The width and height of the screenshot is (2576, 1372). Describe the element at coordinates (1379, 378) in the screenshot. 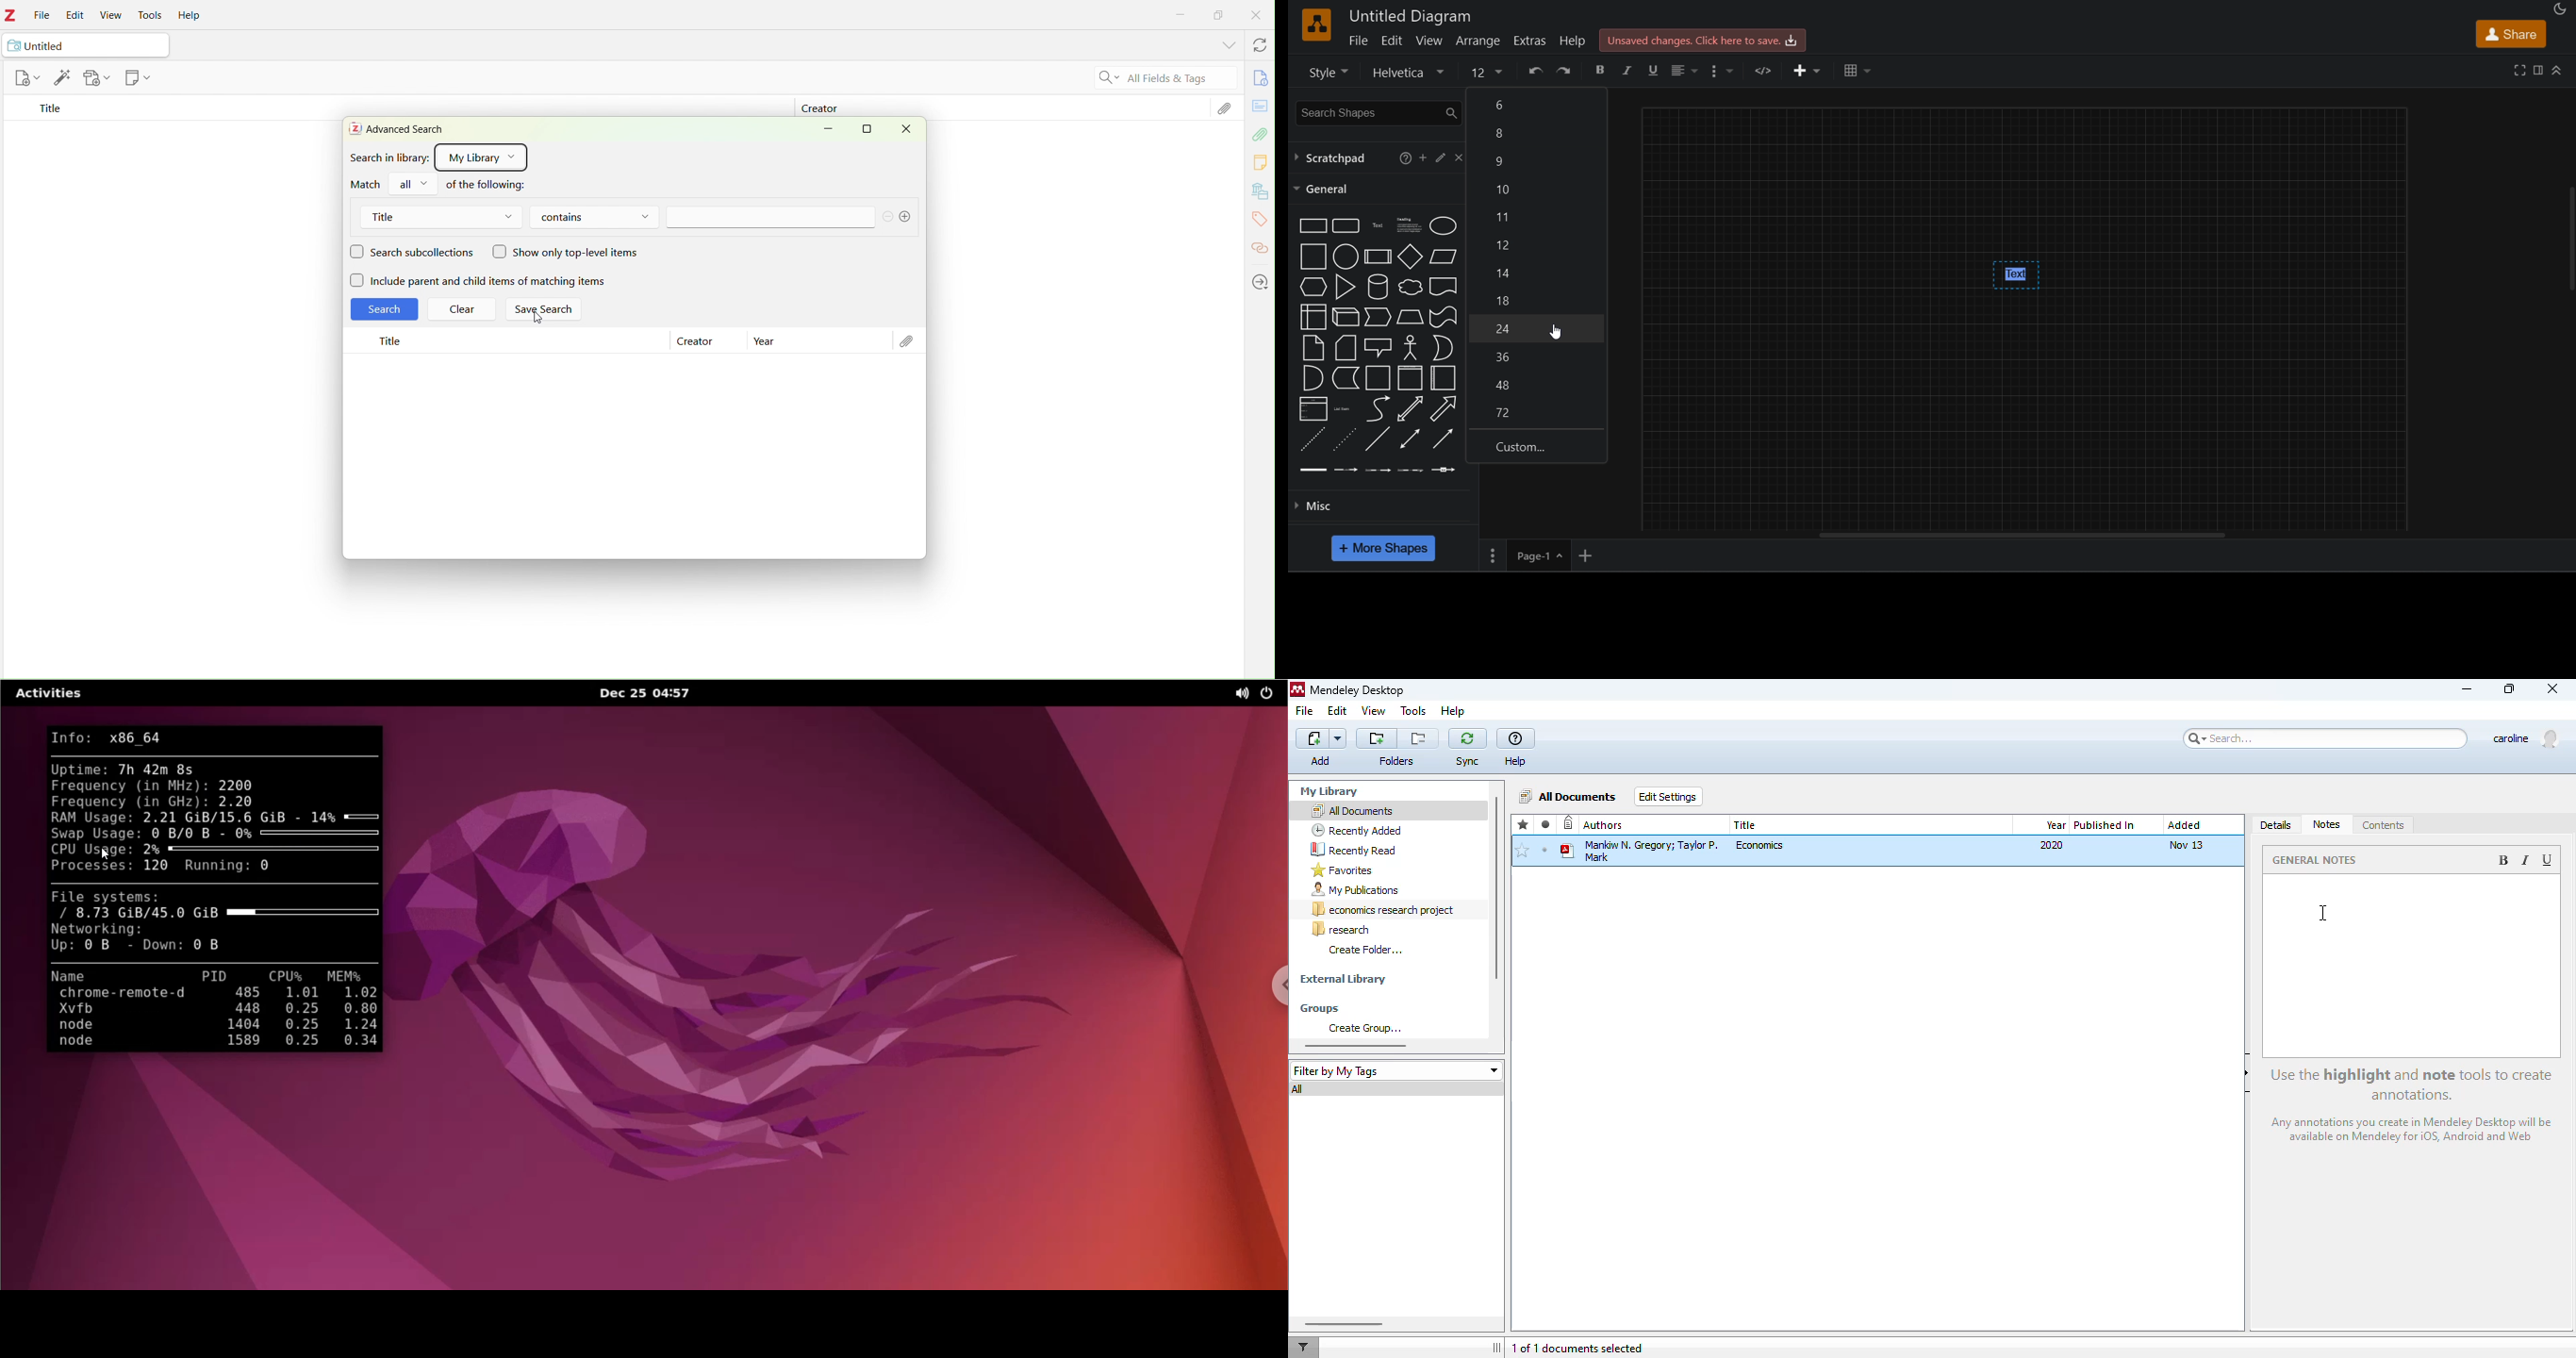

I see `Container` at that location.